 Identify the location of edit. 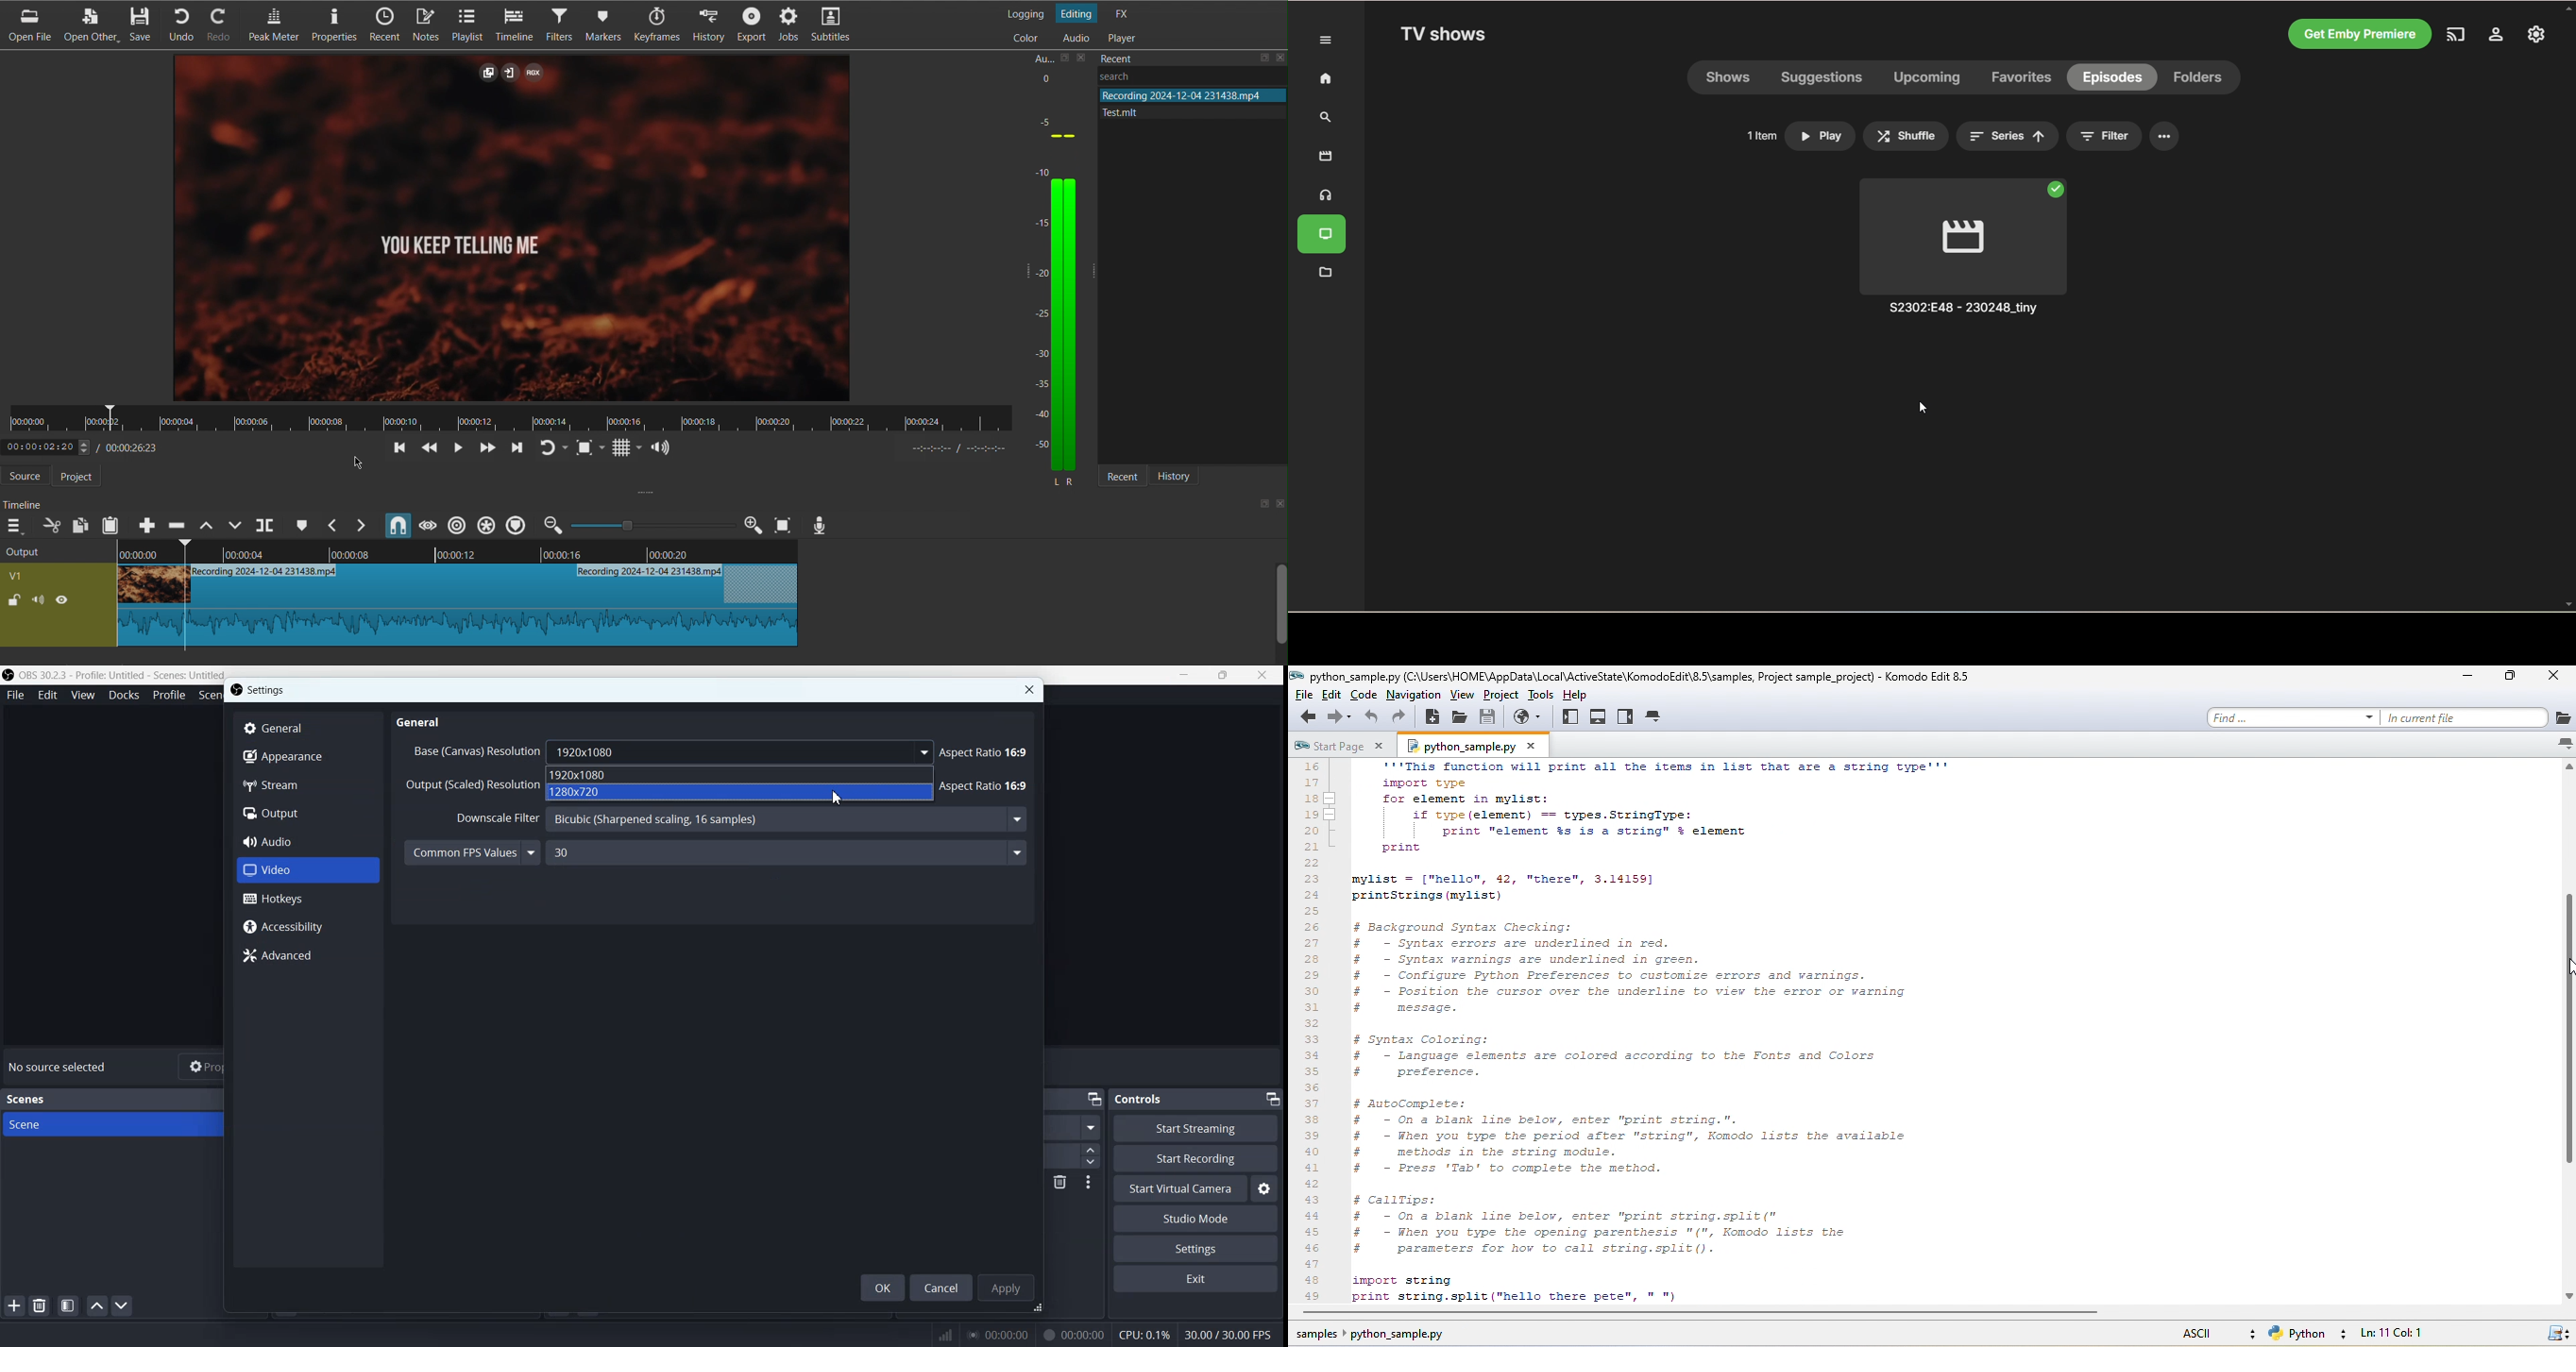
(1334, 695).